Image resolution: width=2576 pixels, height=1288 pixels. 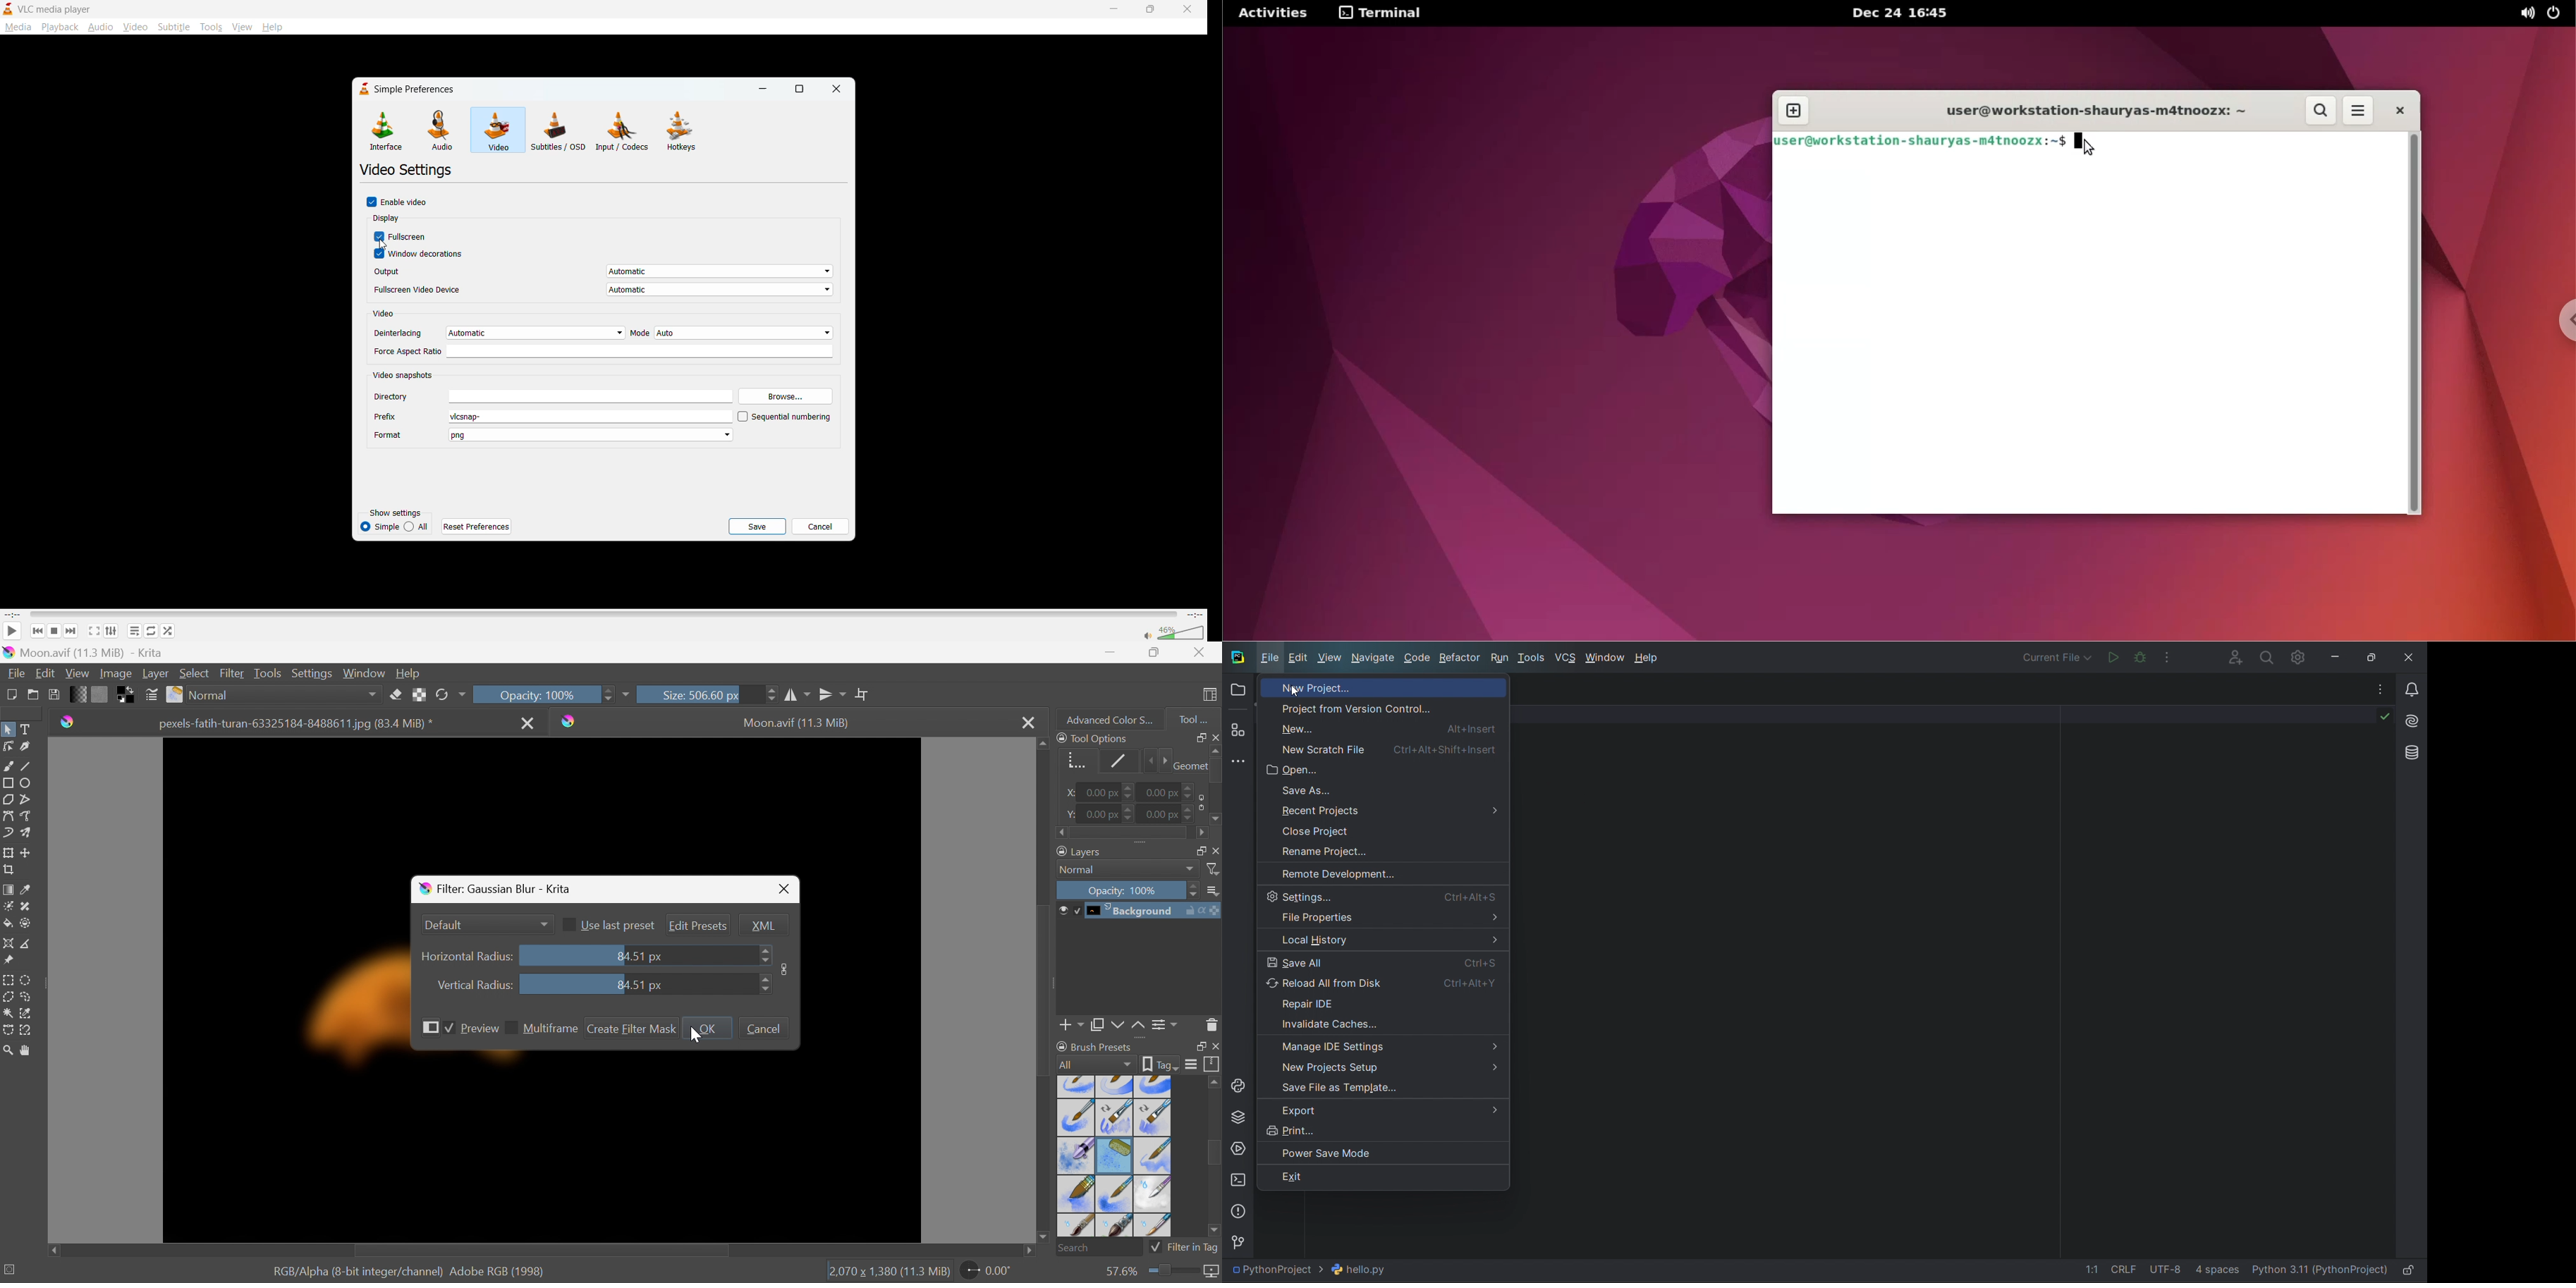 What do you see at coordinates (233, 673) in the screenshot?
I see `Filter` at bounding box center [233, 673].